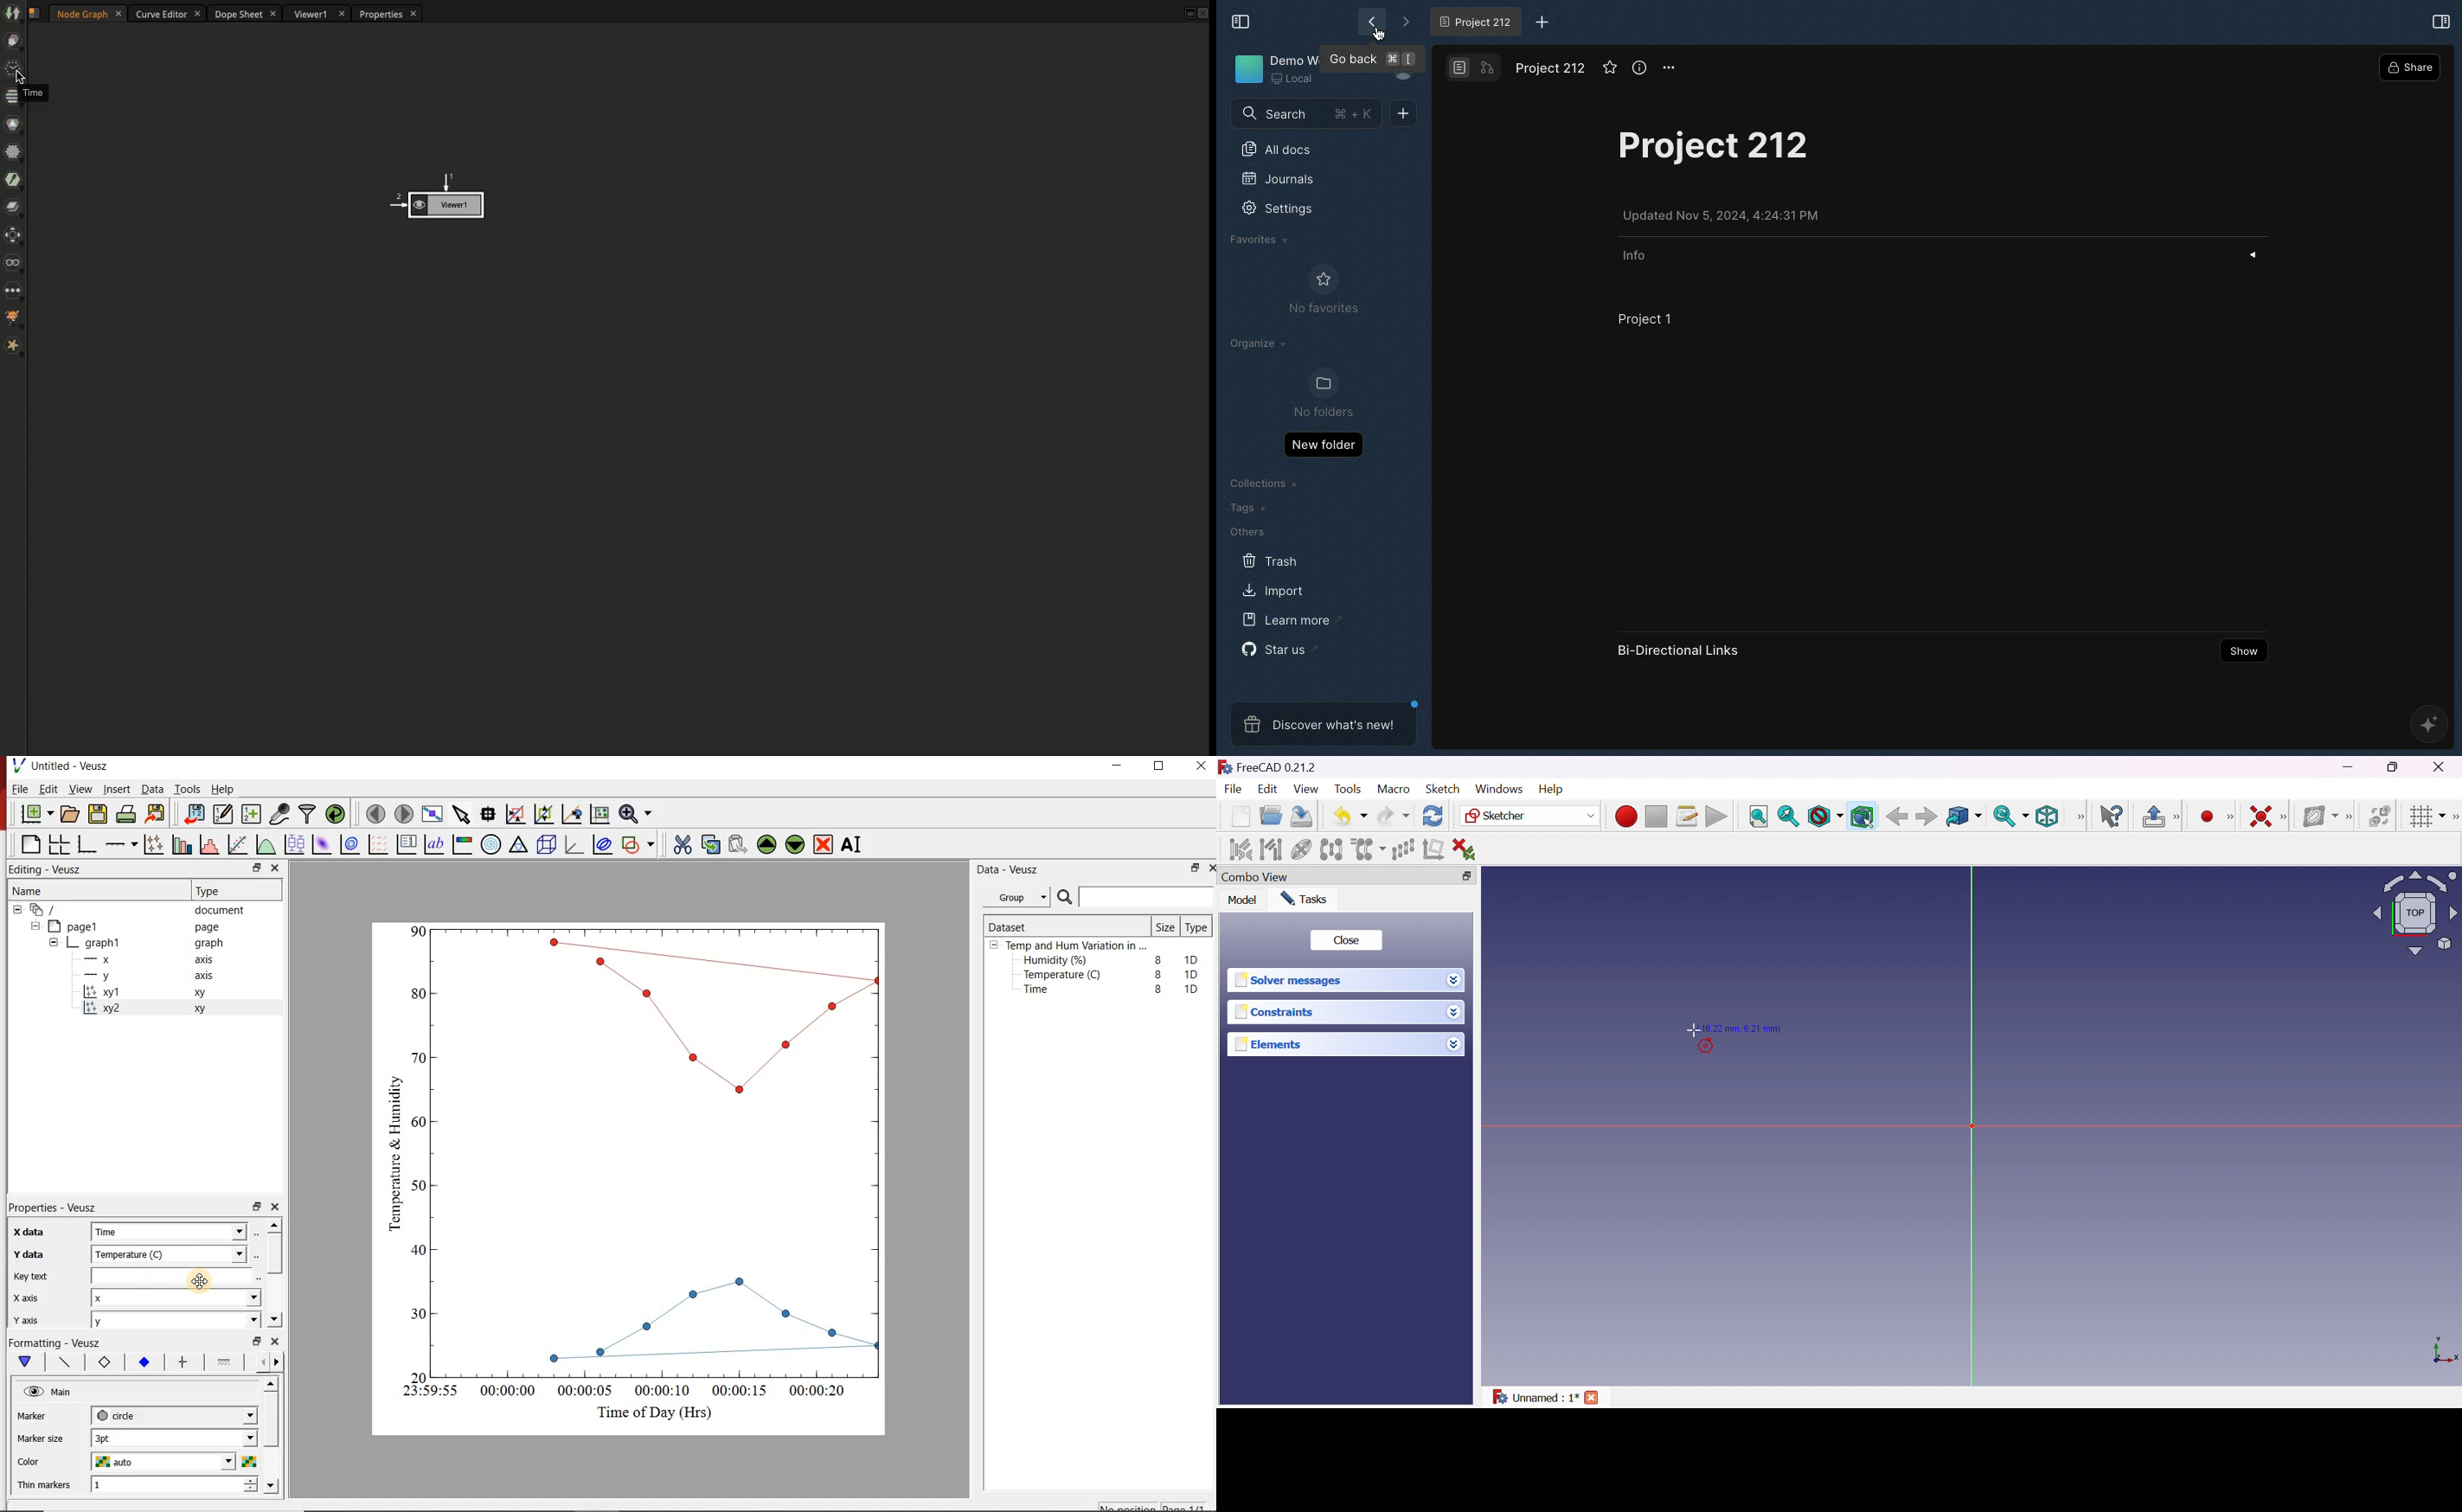  Describe the element at coordinates (225, 1363) in the screenshot. I see `fill 1` at that location.